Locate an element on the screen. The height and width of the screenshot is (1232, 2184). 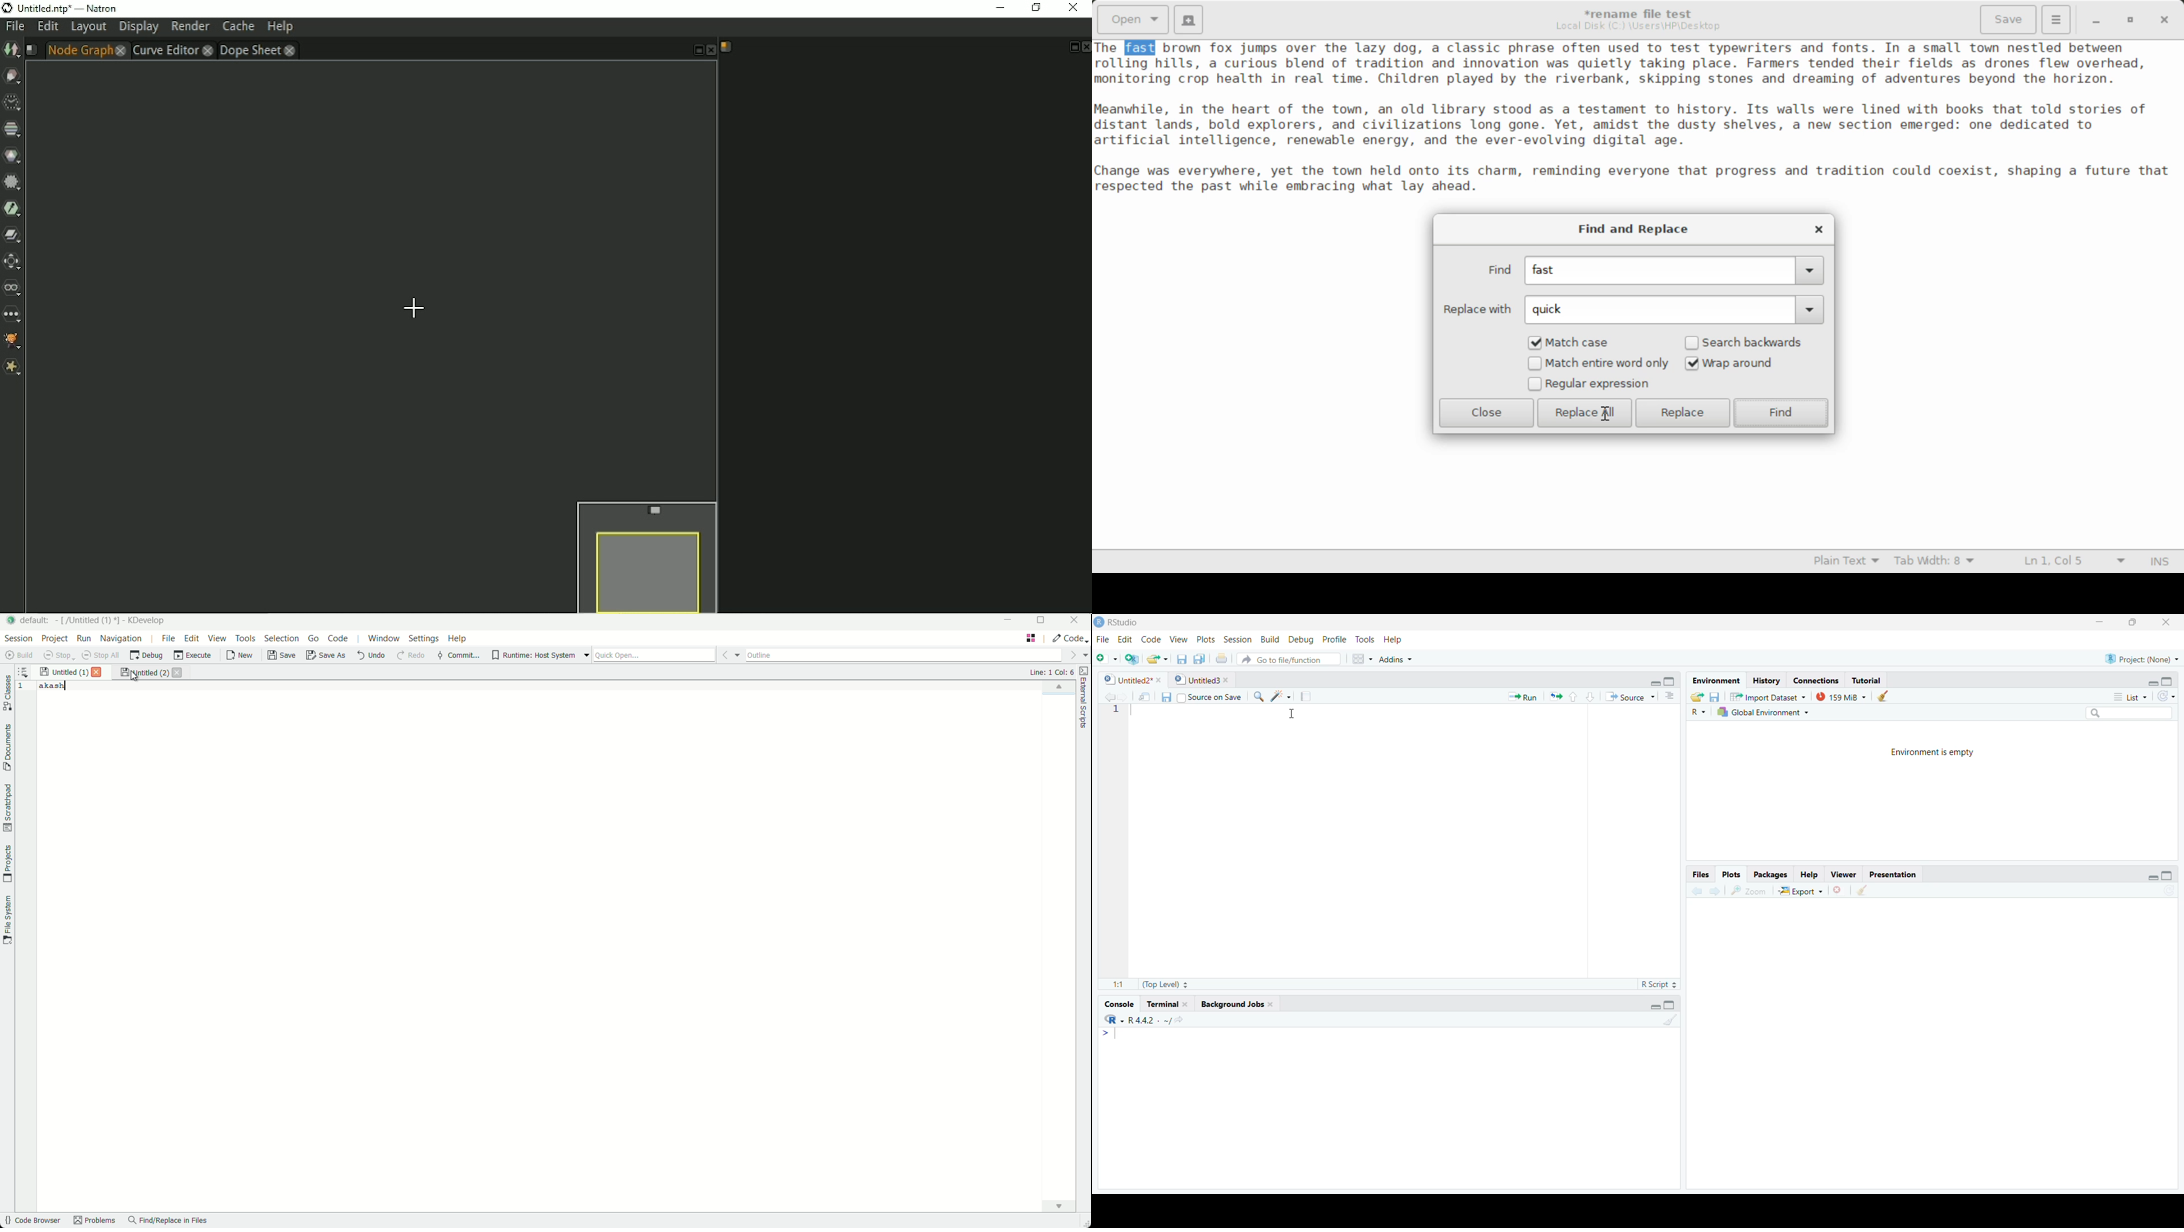
Clean is located at coordinates (1861, 890).